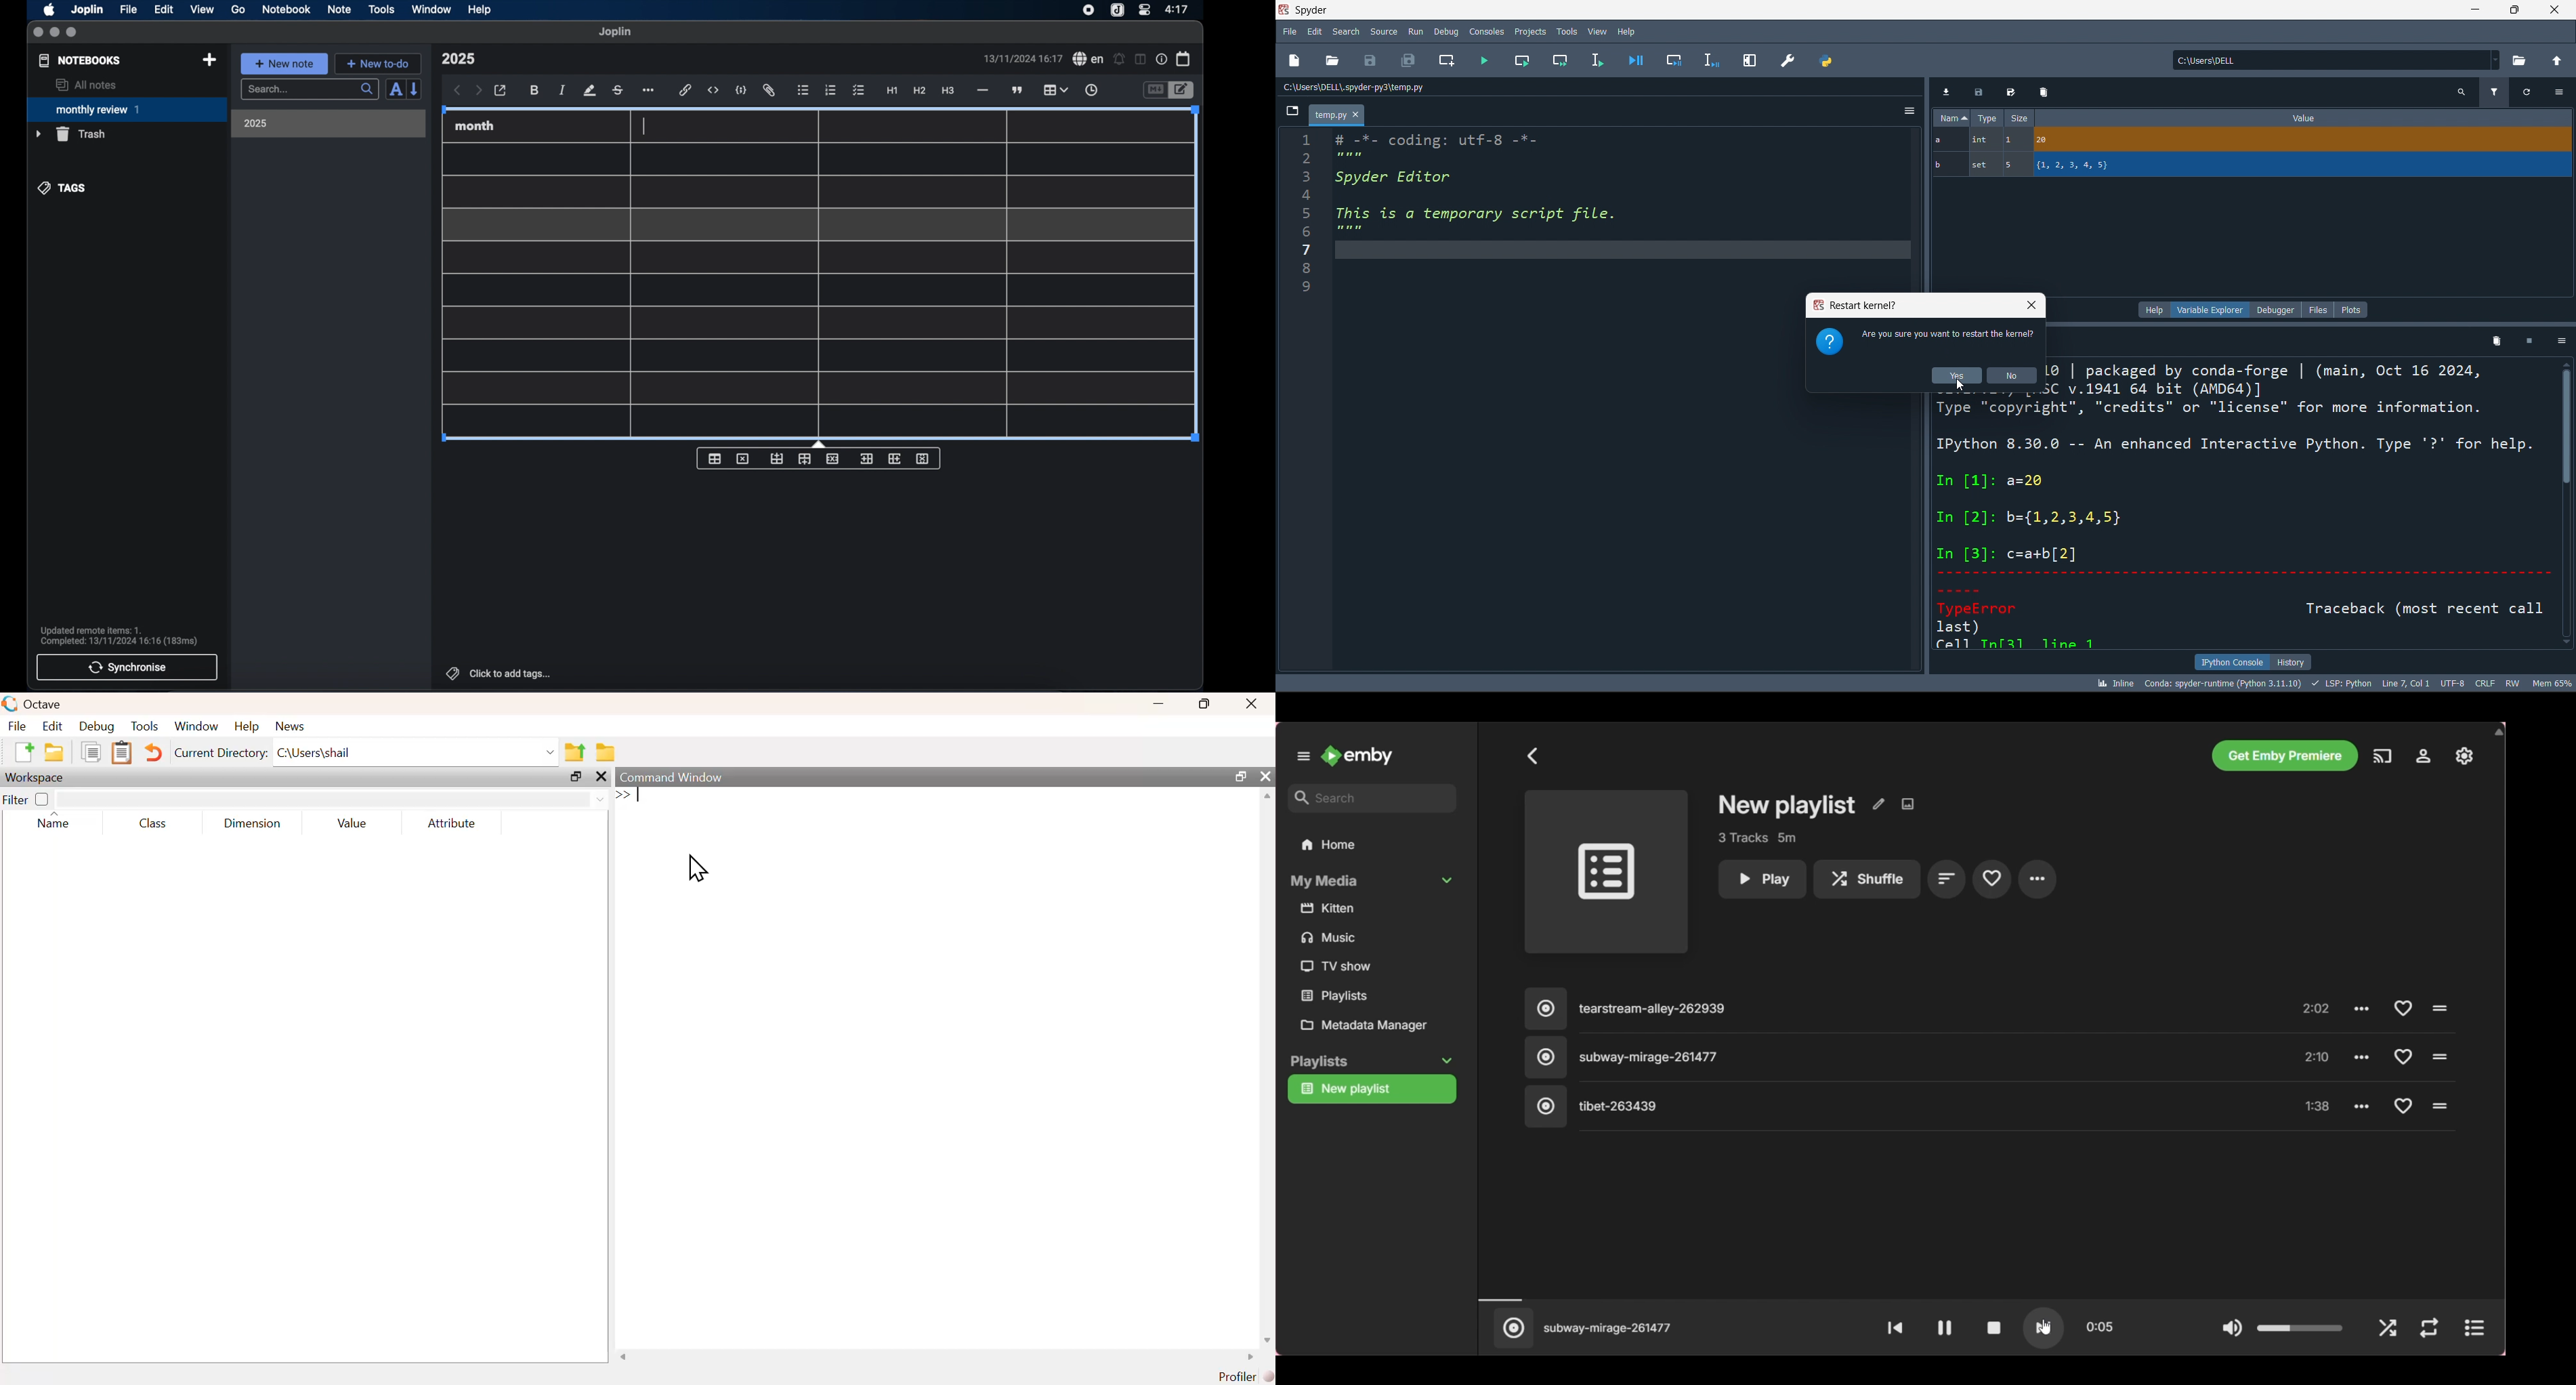  I want to click on edit, so click(1314, 34).